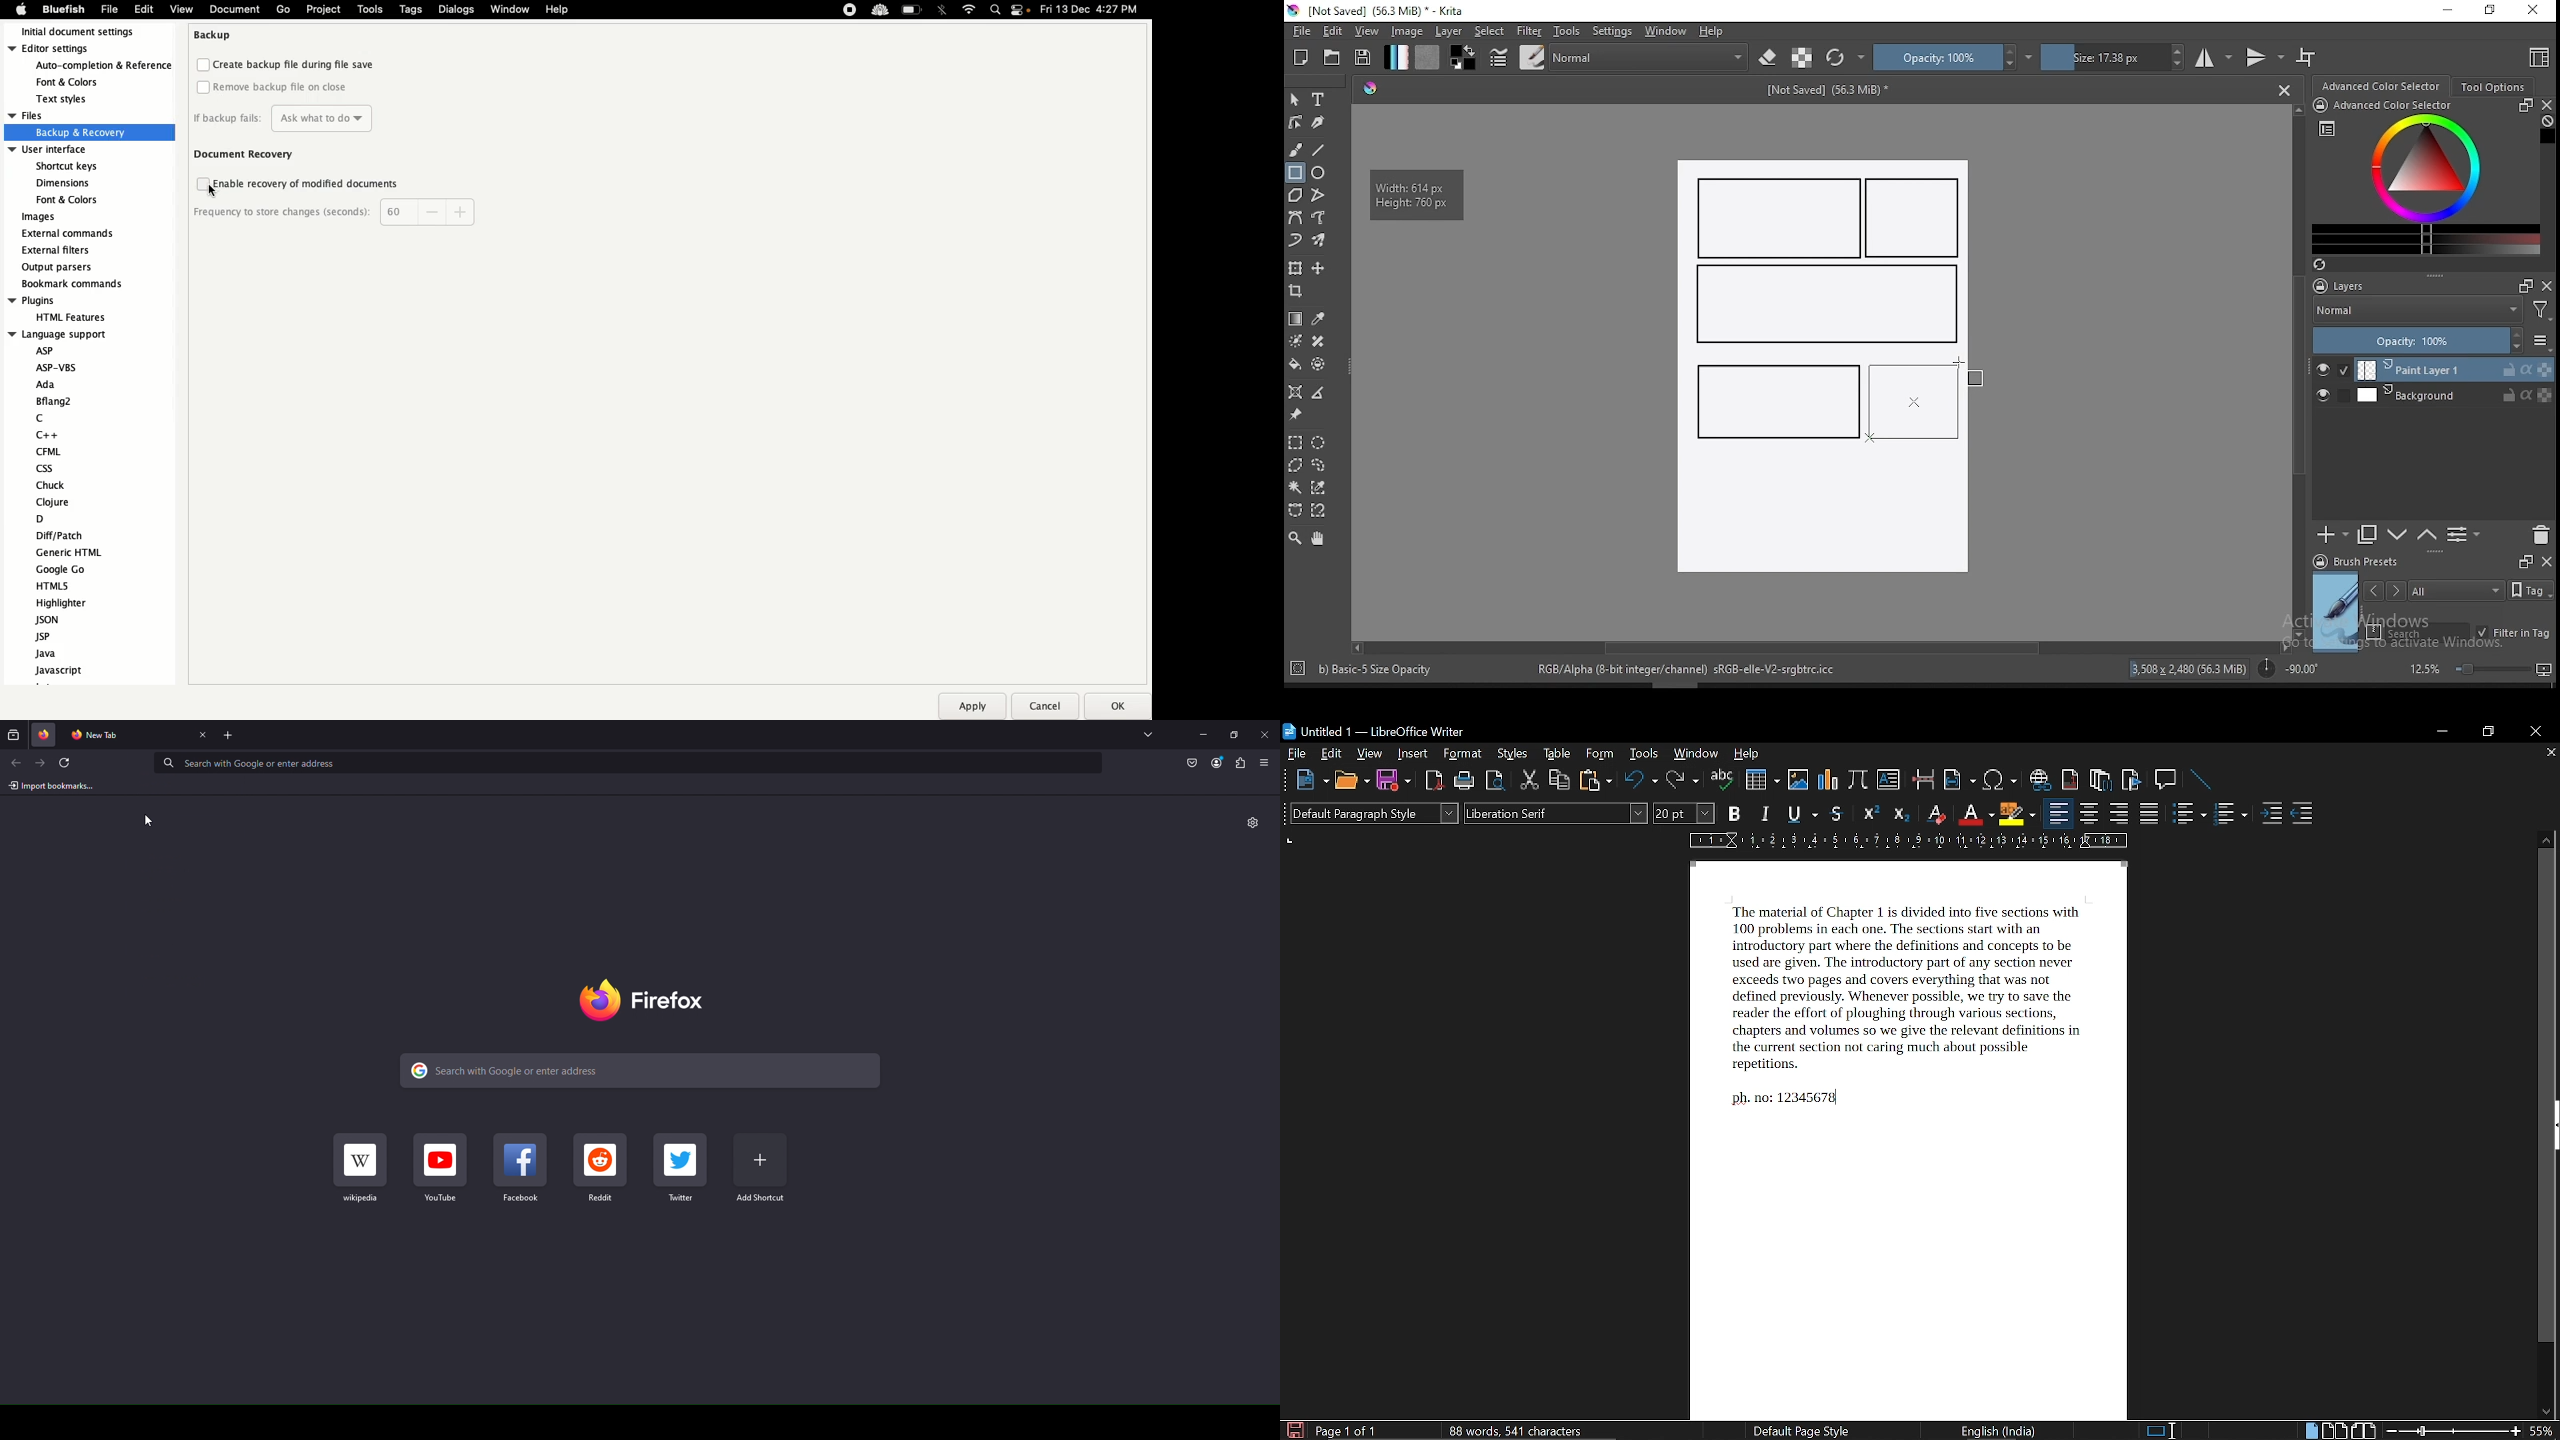 The height and width of the screenshot is (1456, 2576). What do you see at coordinates (2284, 89) in the screenshot?
I see `Close` at bounding box center [2284, 89].